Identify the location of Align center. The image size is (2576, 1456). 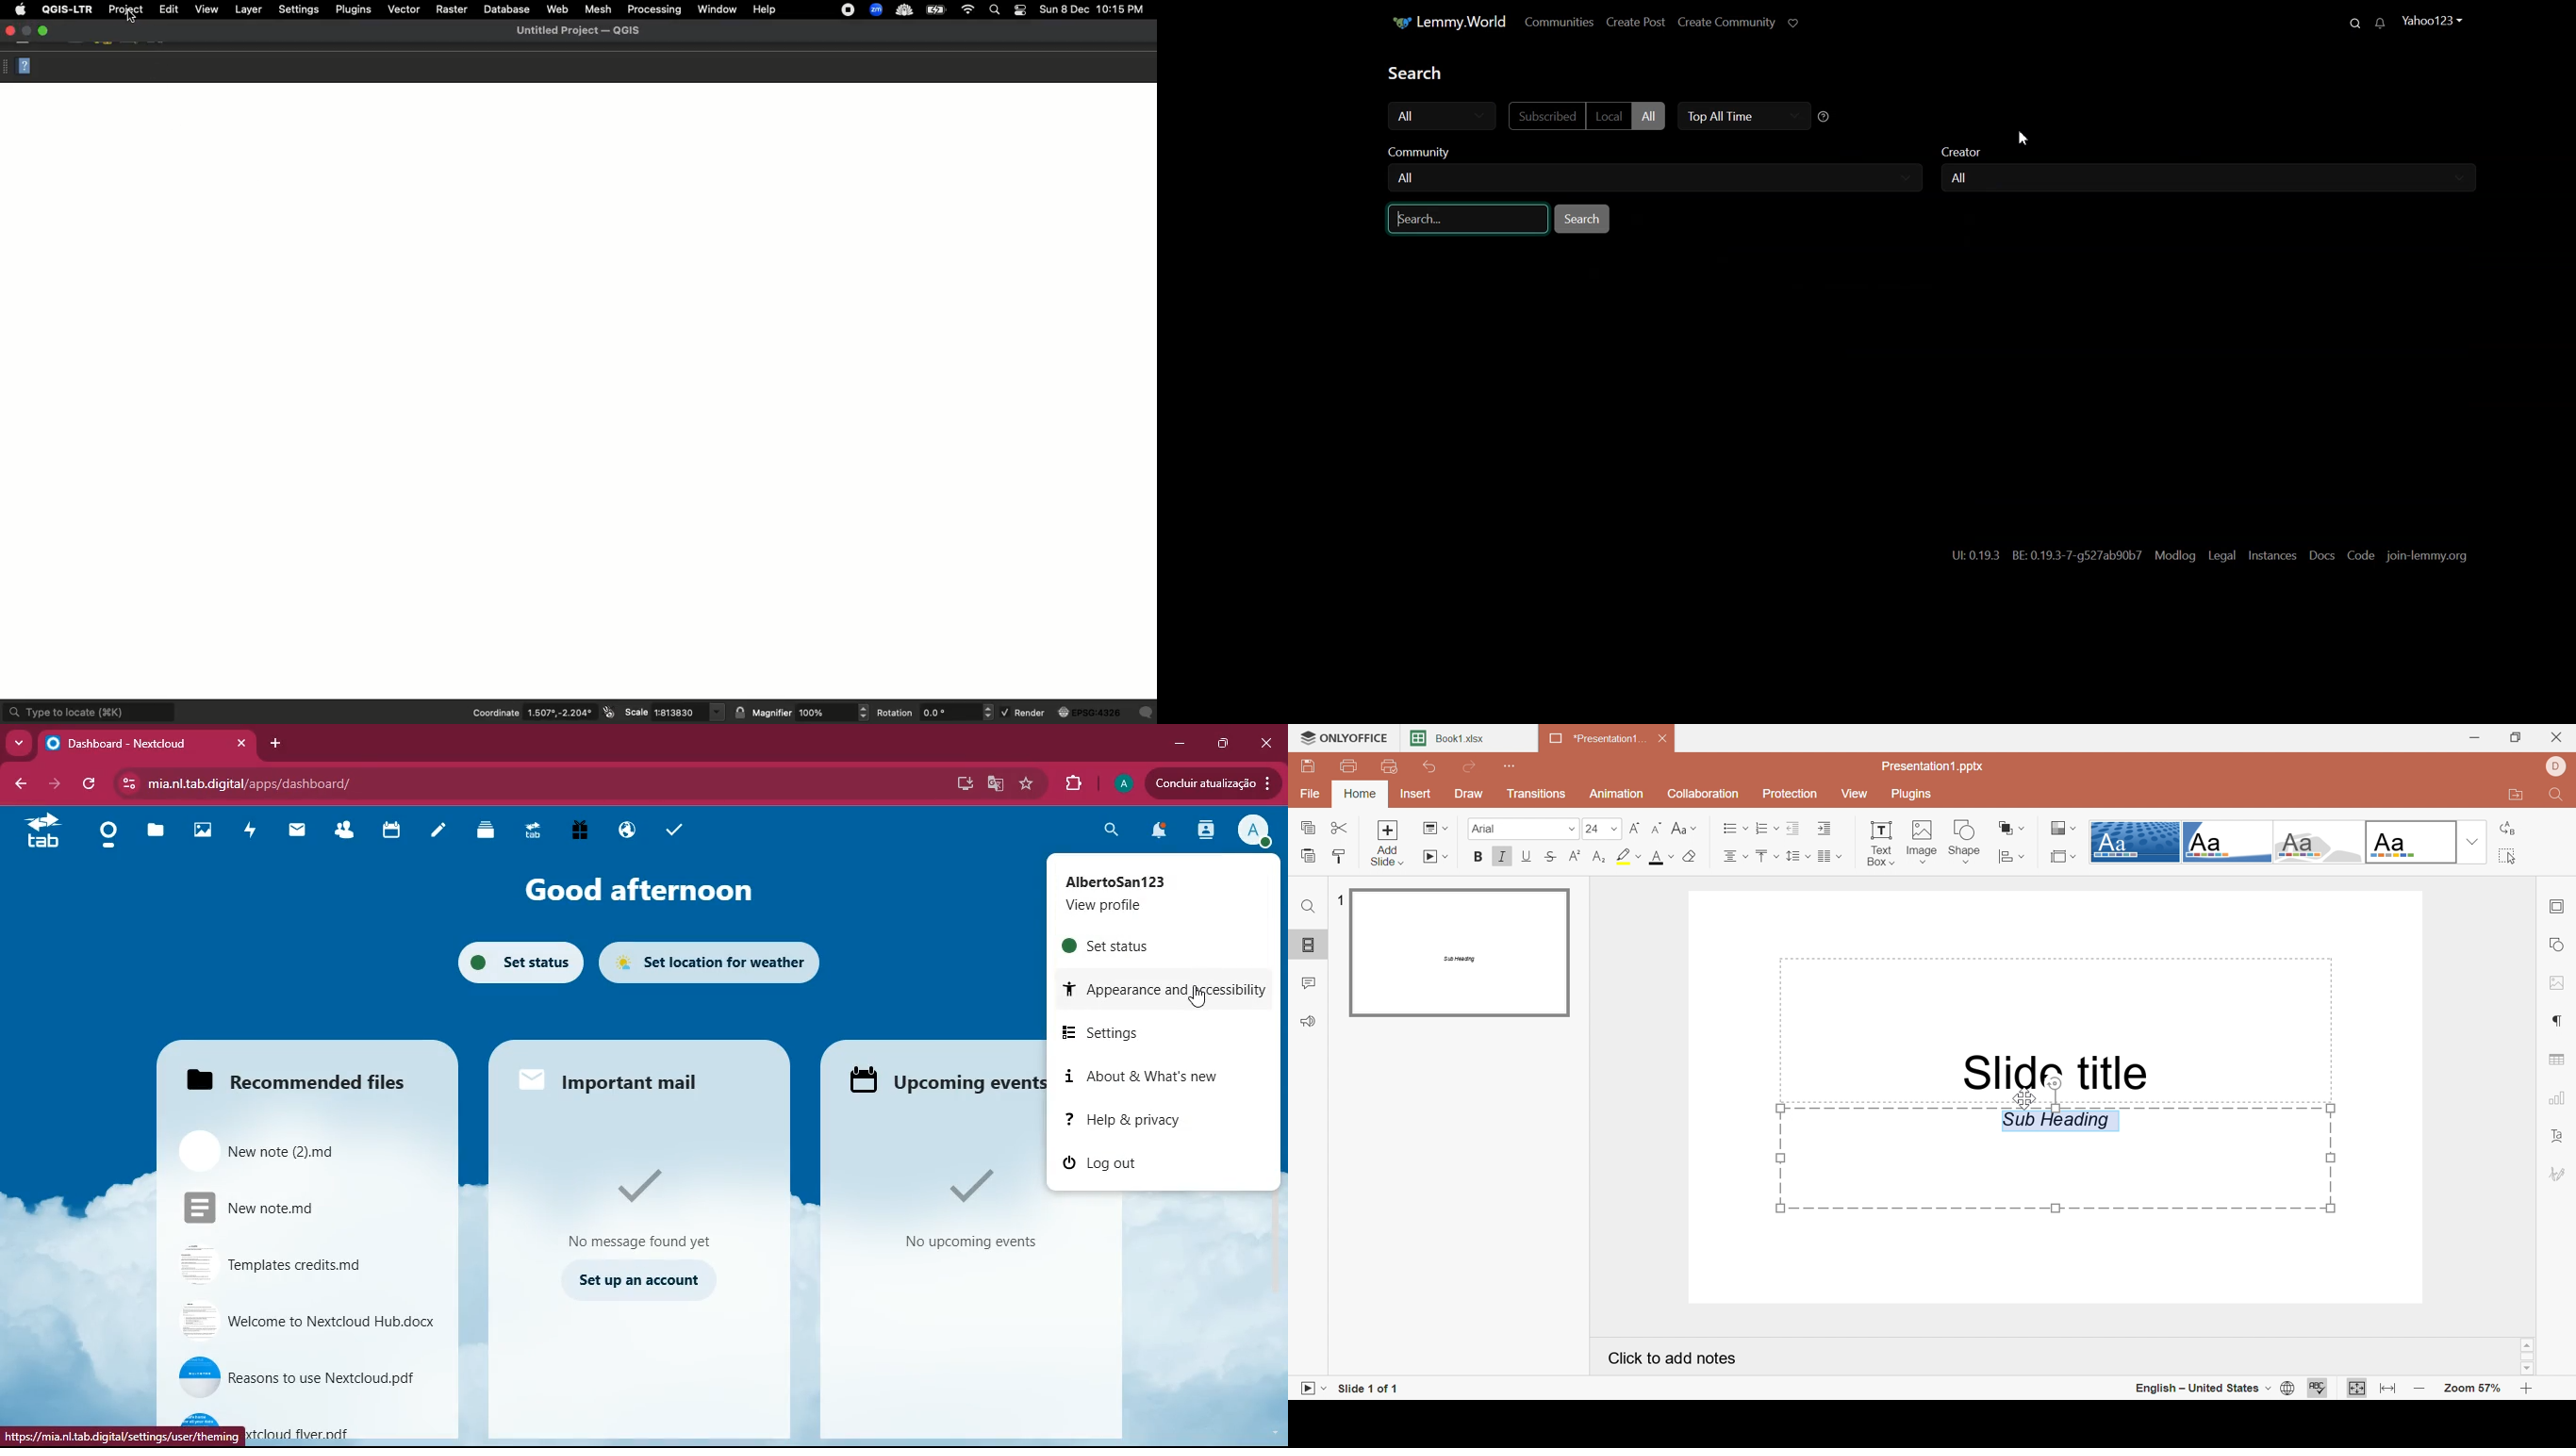
(1737, 855).